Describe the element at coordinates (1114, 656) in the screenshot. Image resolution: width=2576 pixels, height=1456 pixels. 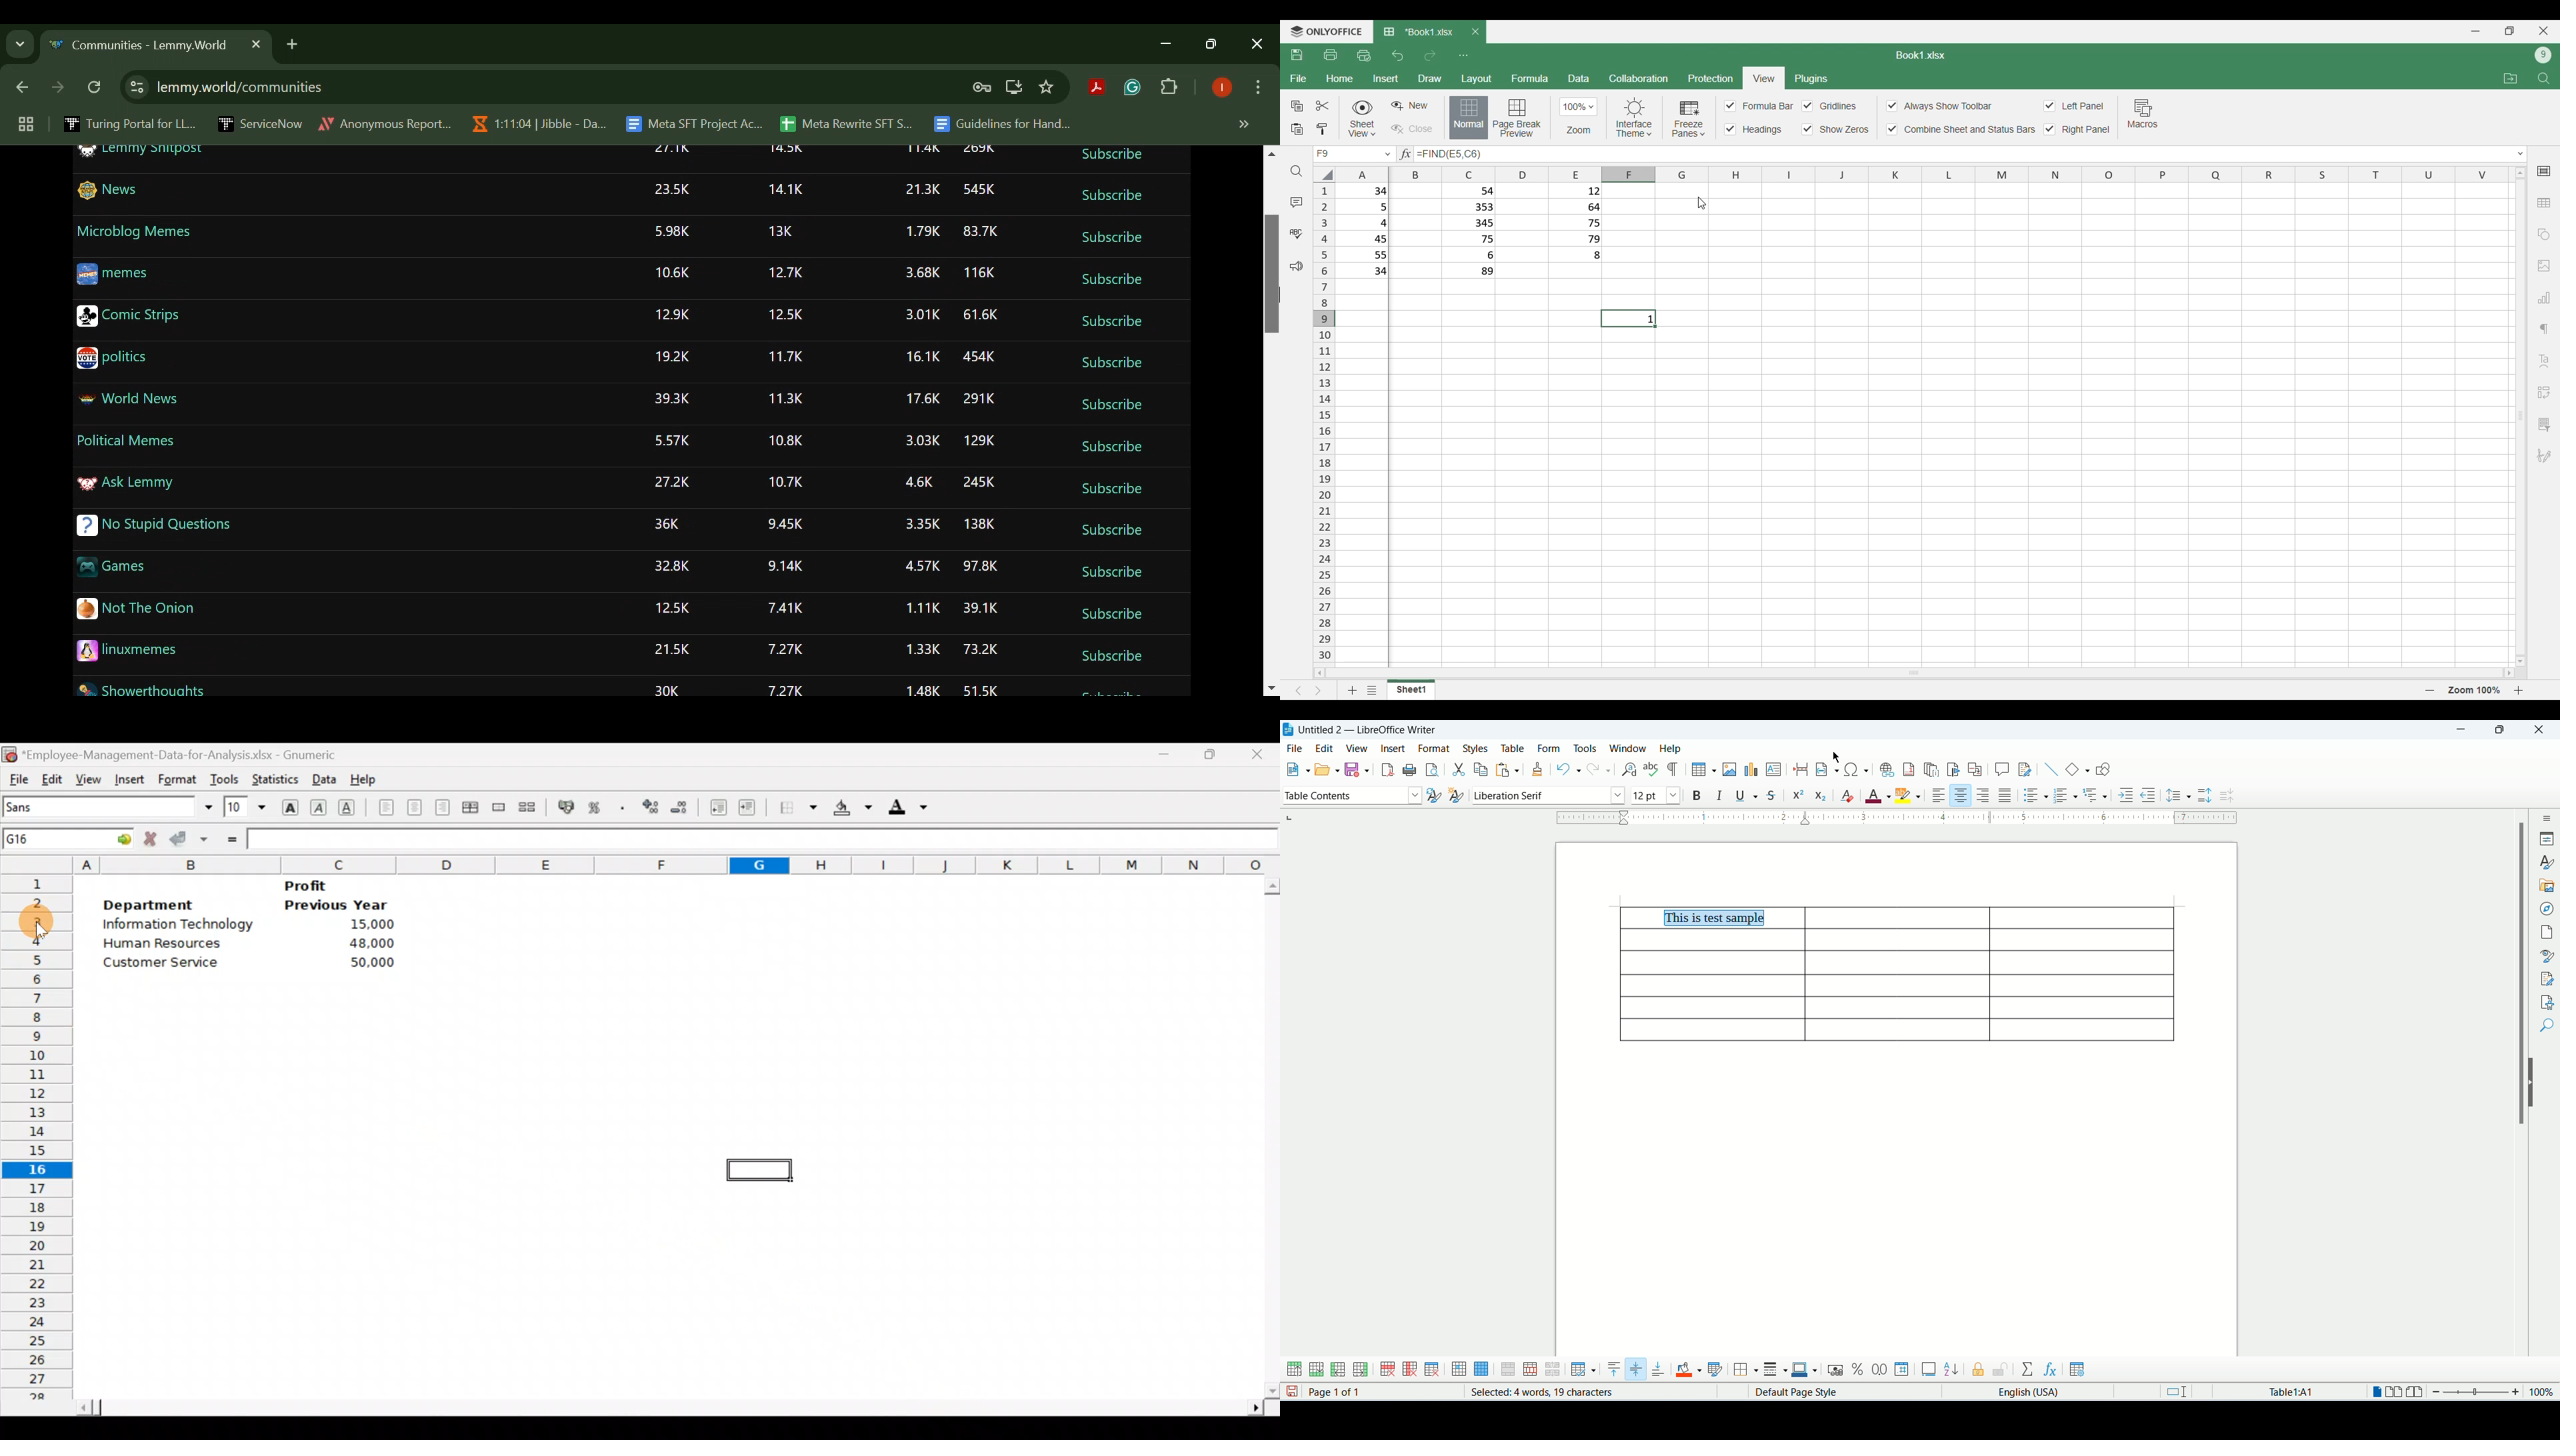
I see `Subscribe` at that location.